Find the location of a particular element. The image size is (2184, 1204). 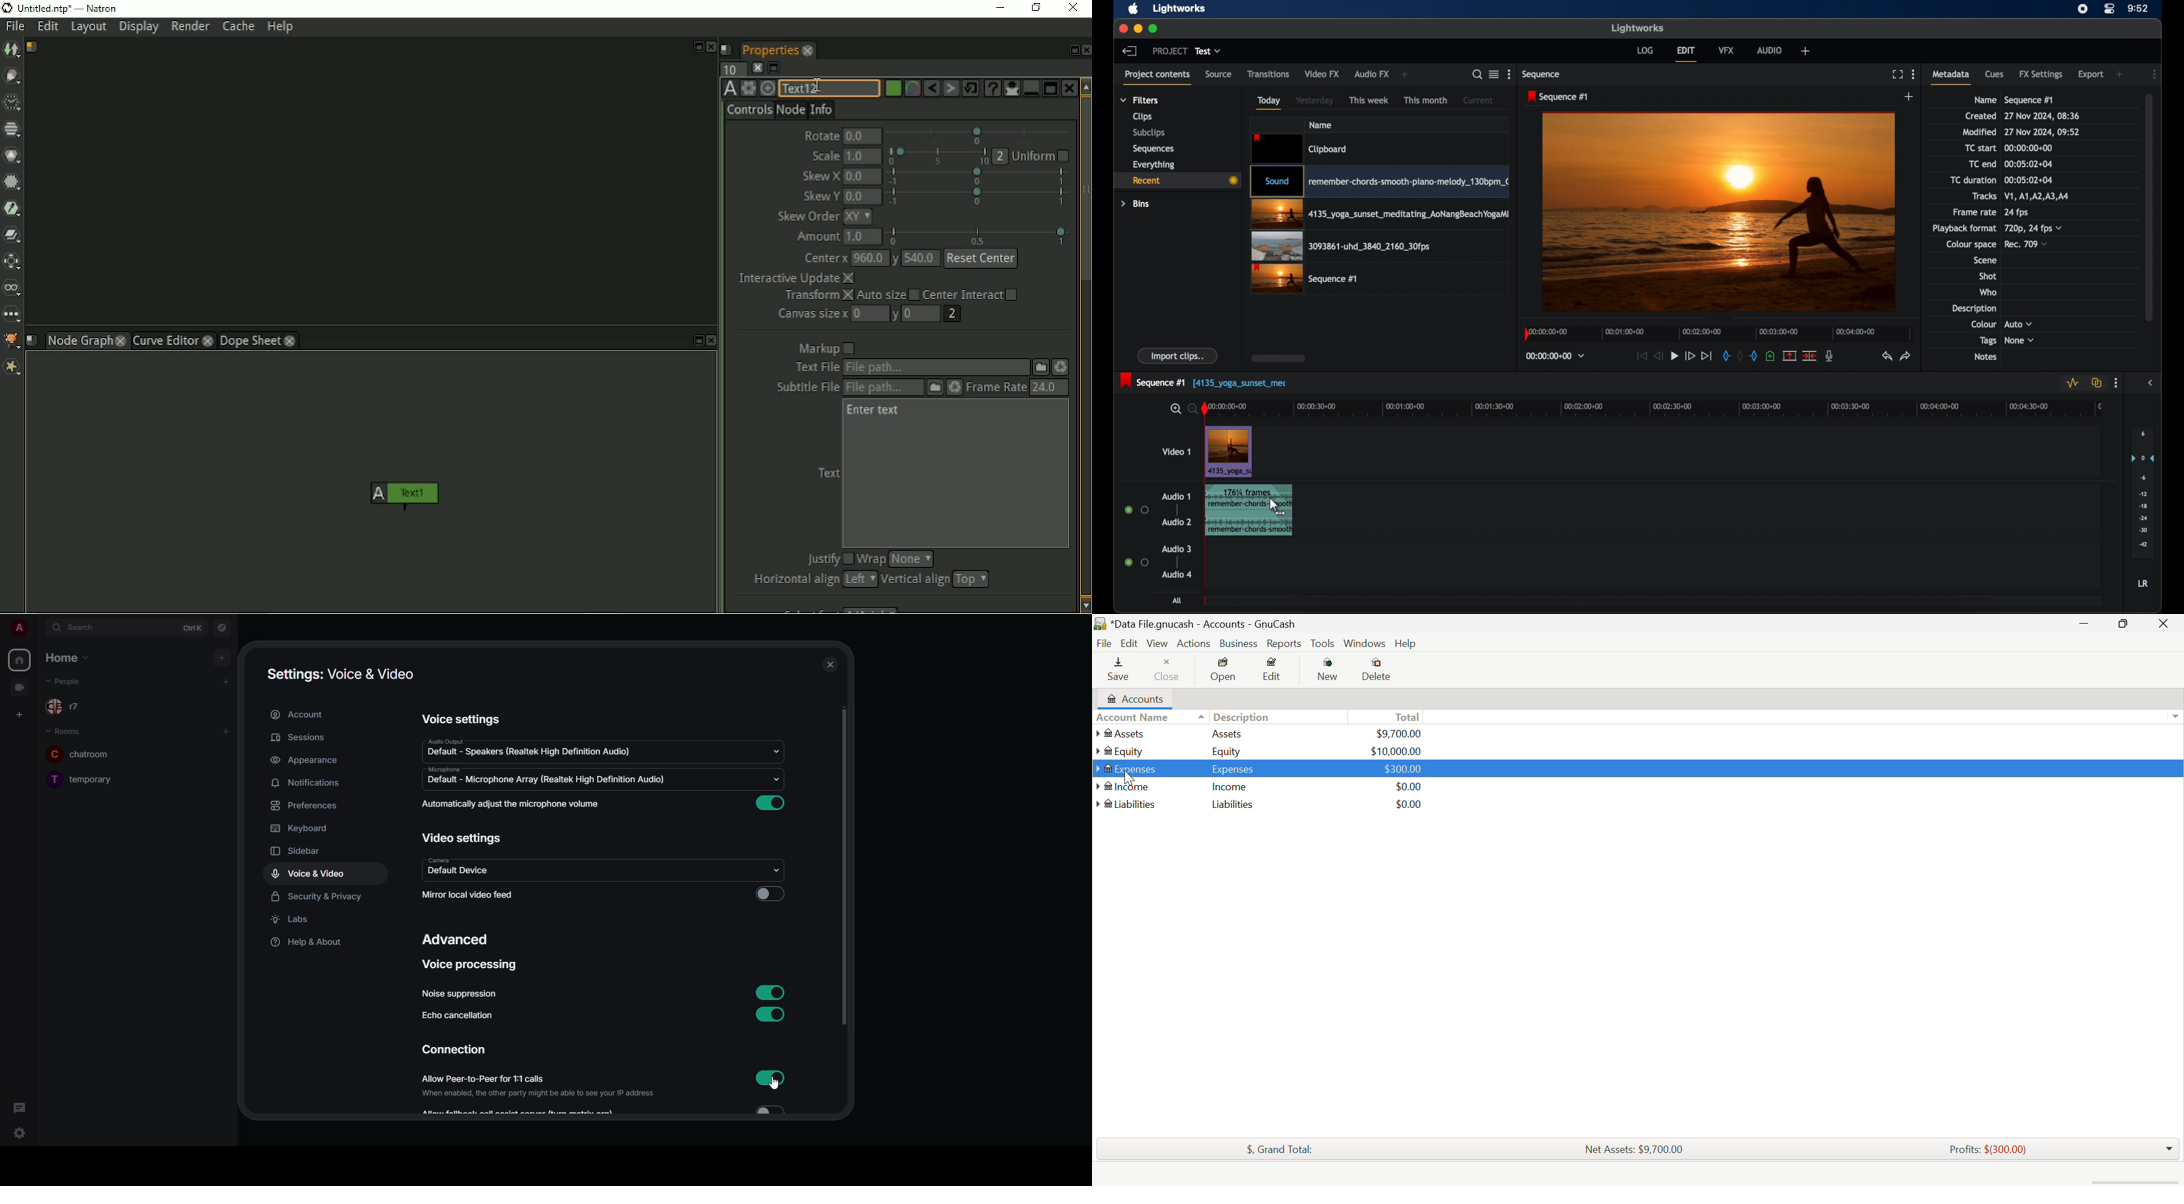

keyboard is located at coordinates (301, 828).